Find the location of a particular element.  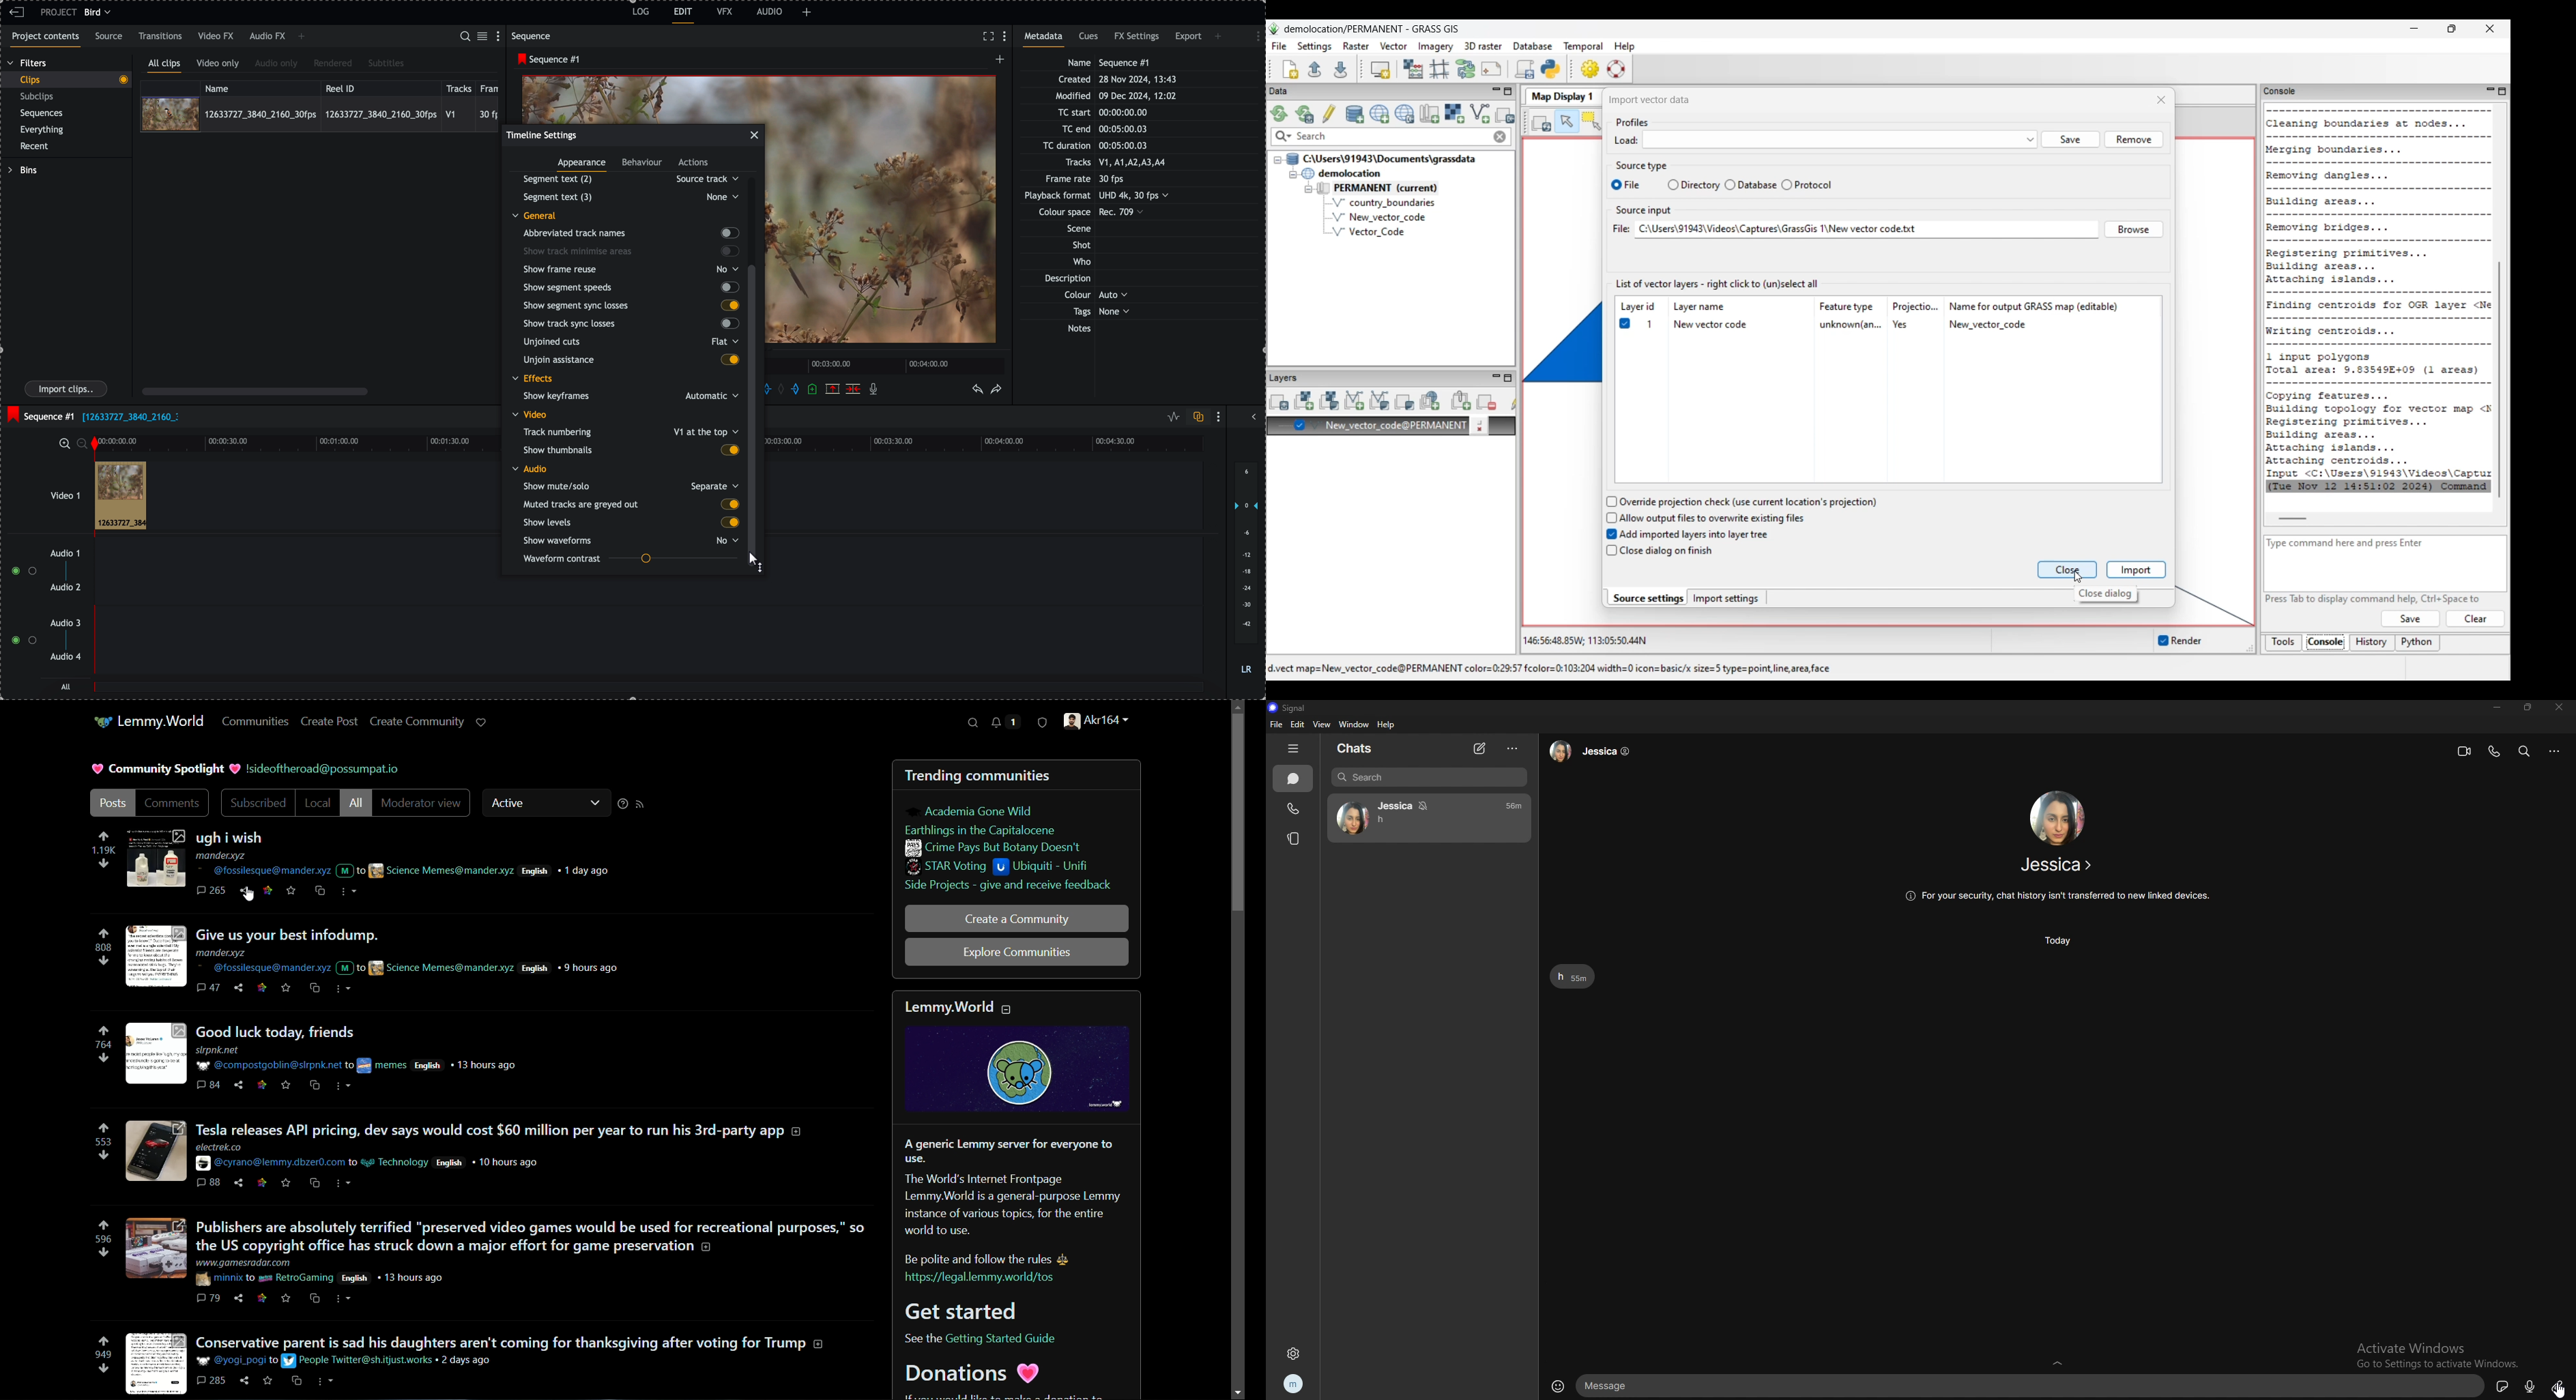

source is located at coordinates (111, 37).